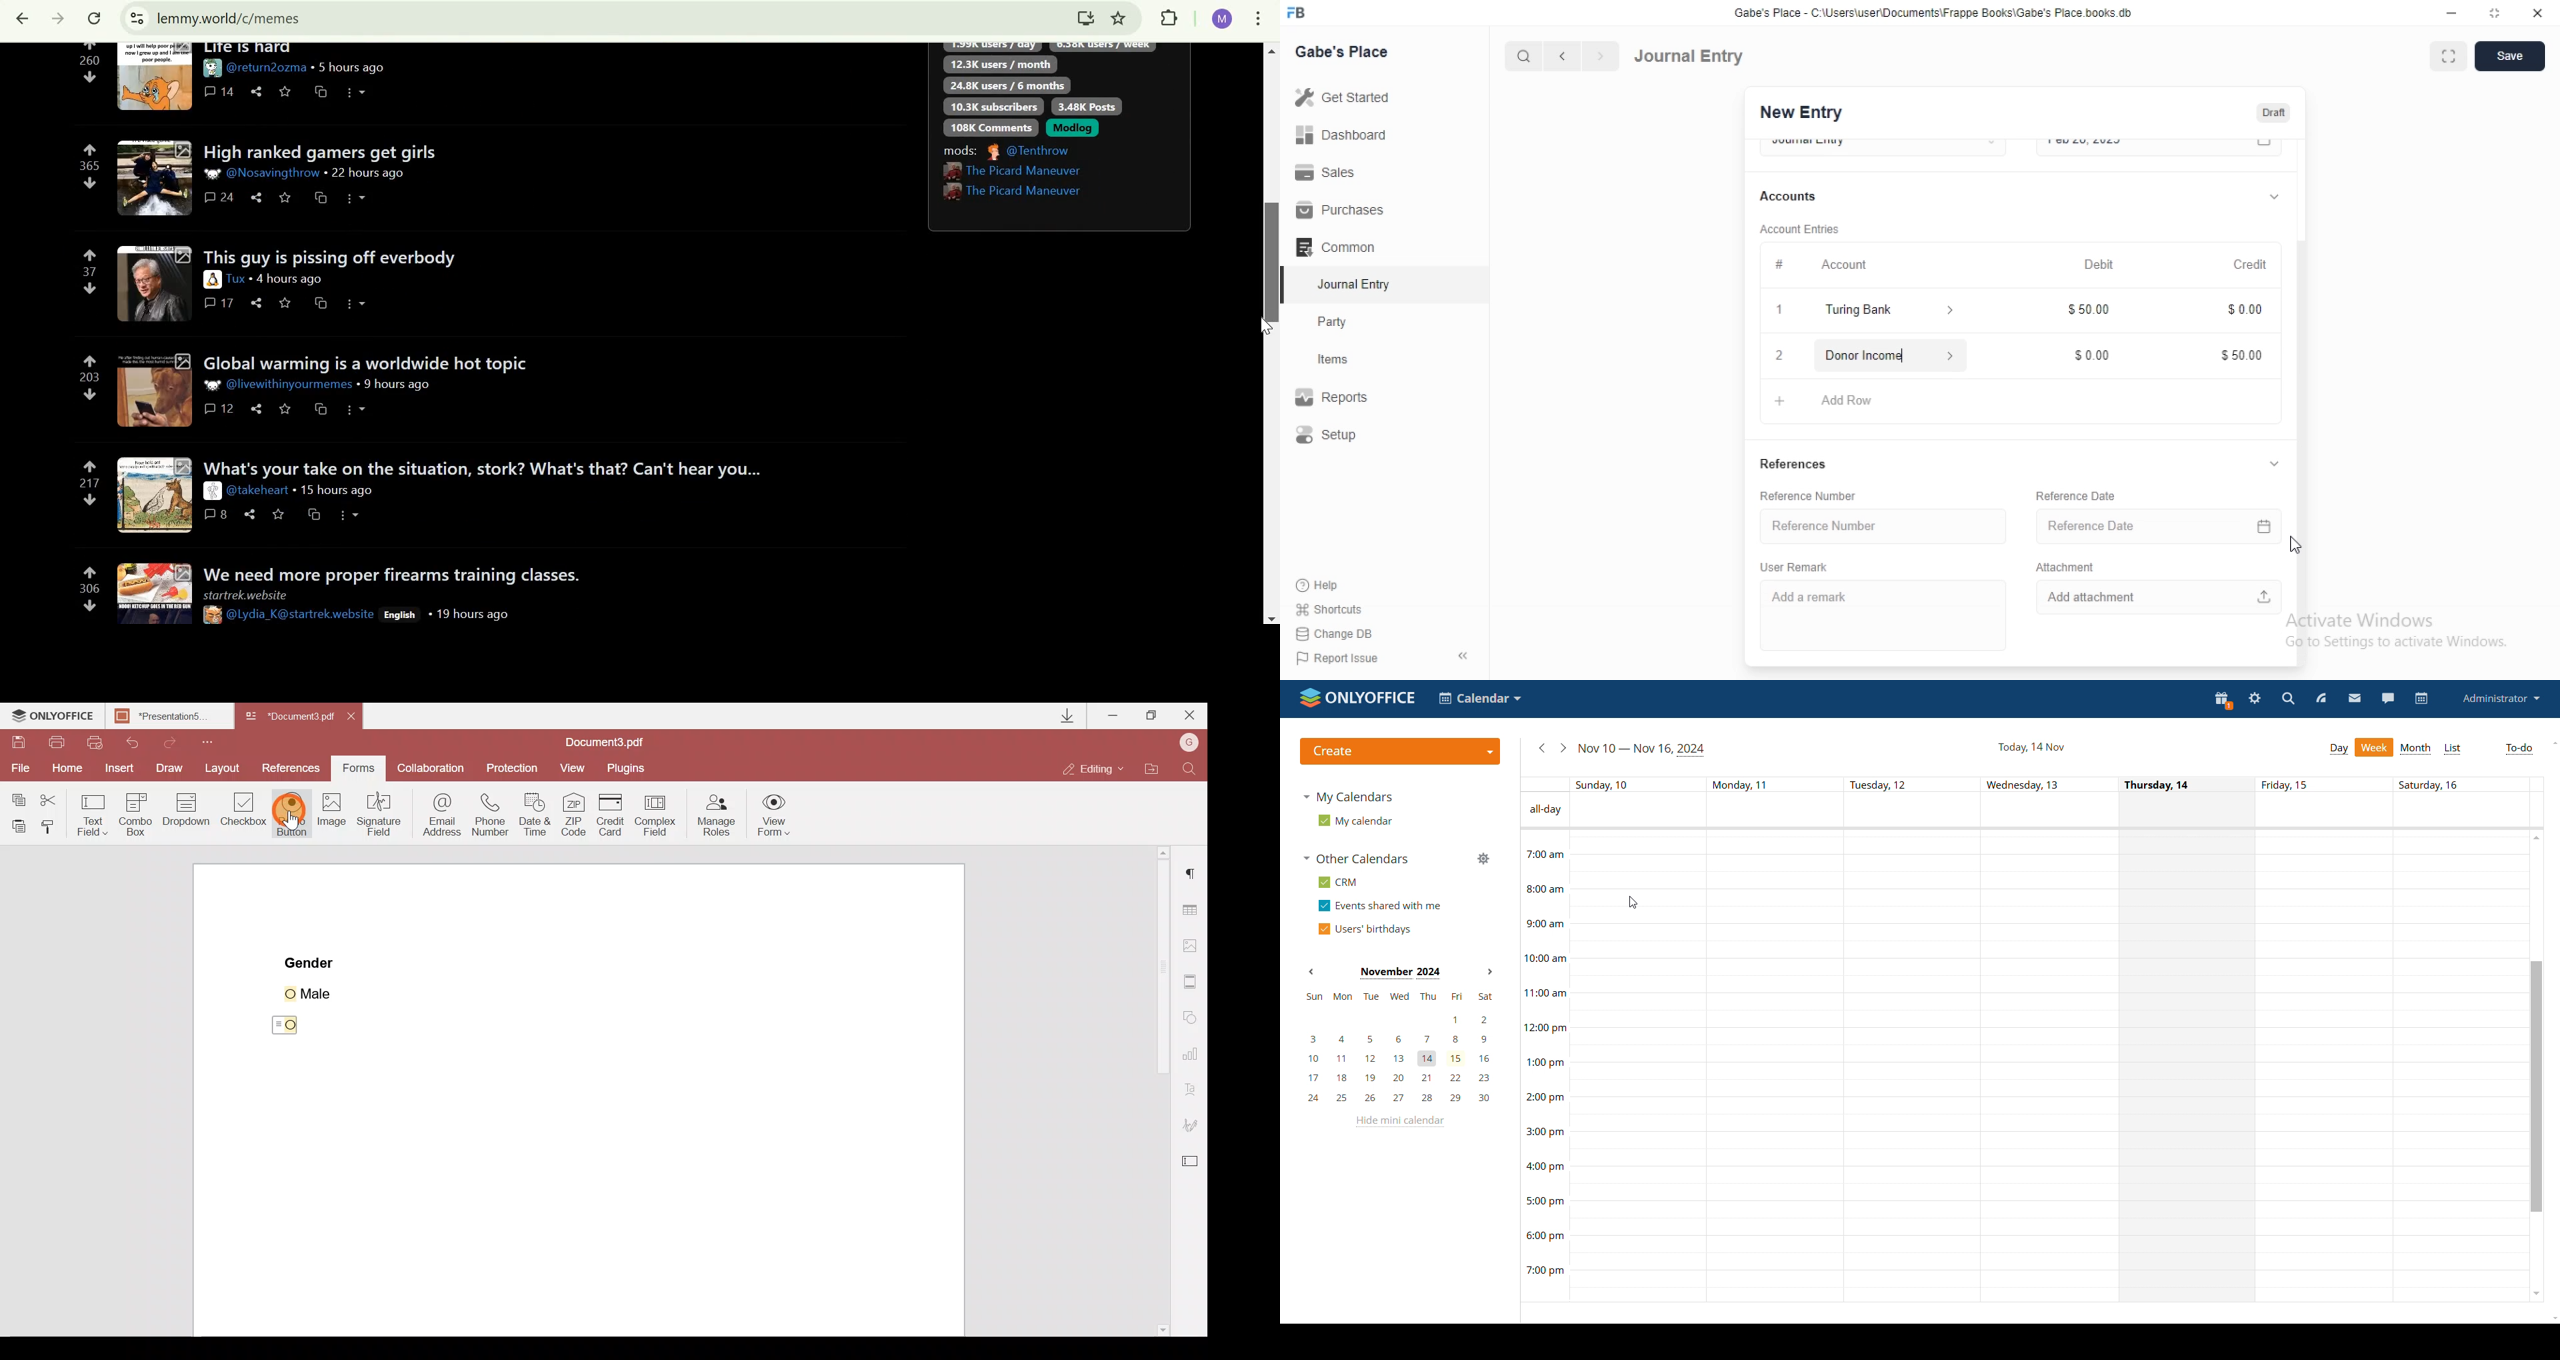 The width and height of the screenshot is (2576, 1372). Describe the element at coordinates (1398, 1122) in the screenshot. I see `hide mini calendar` at that location.